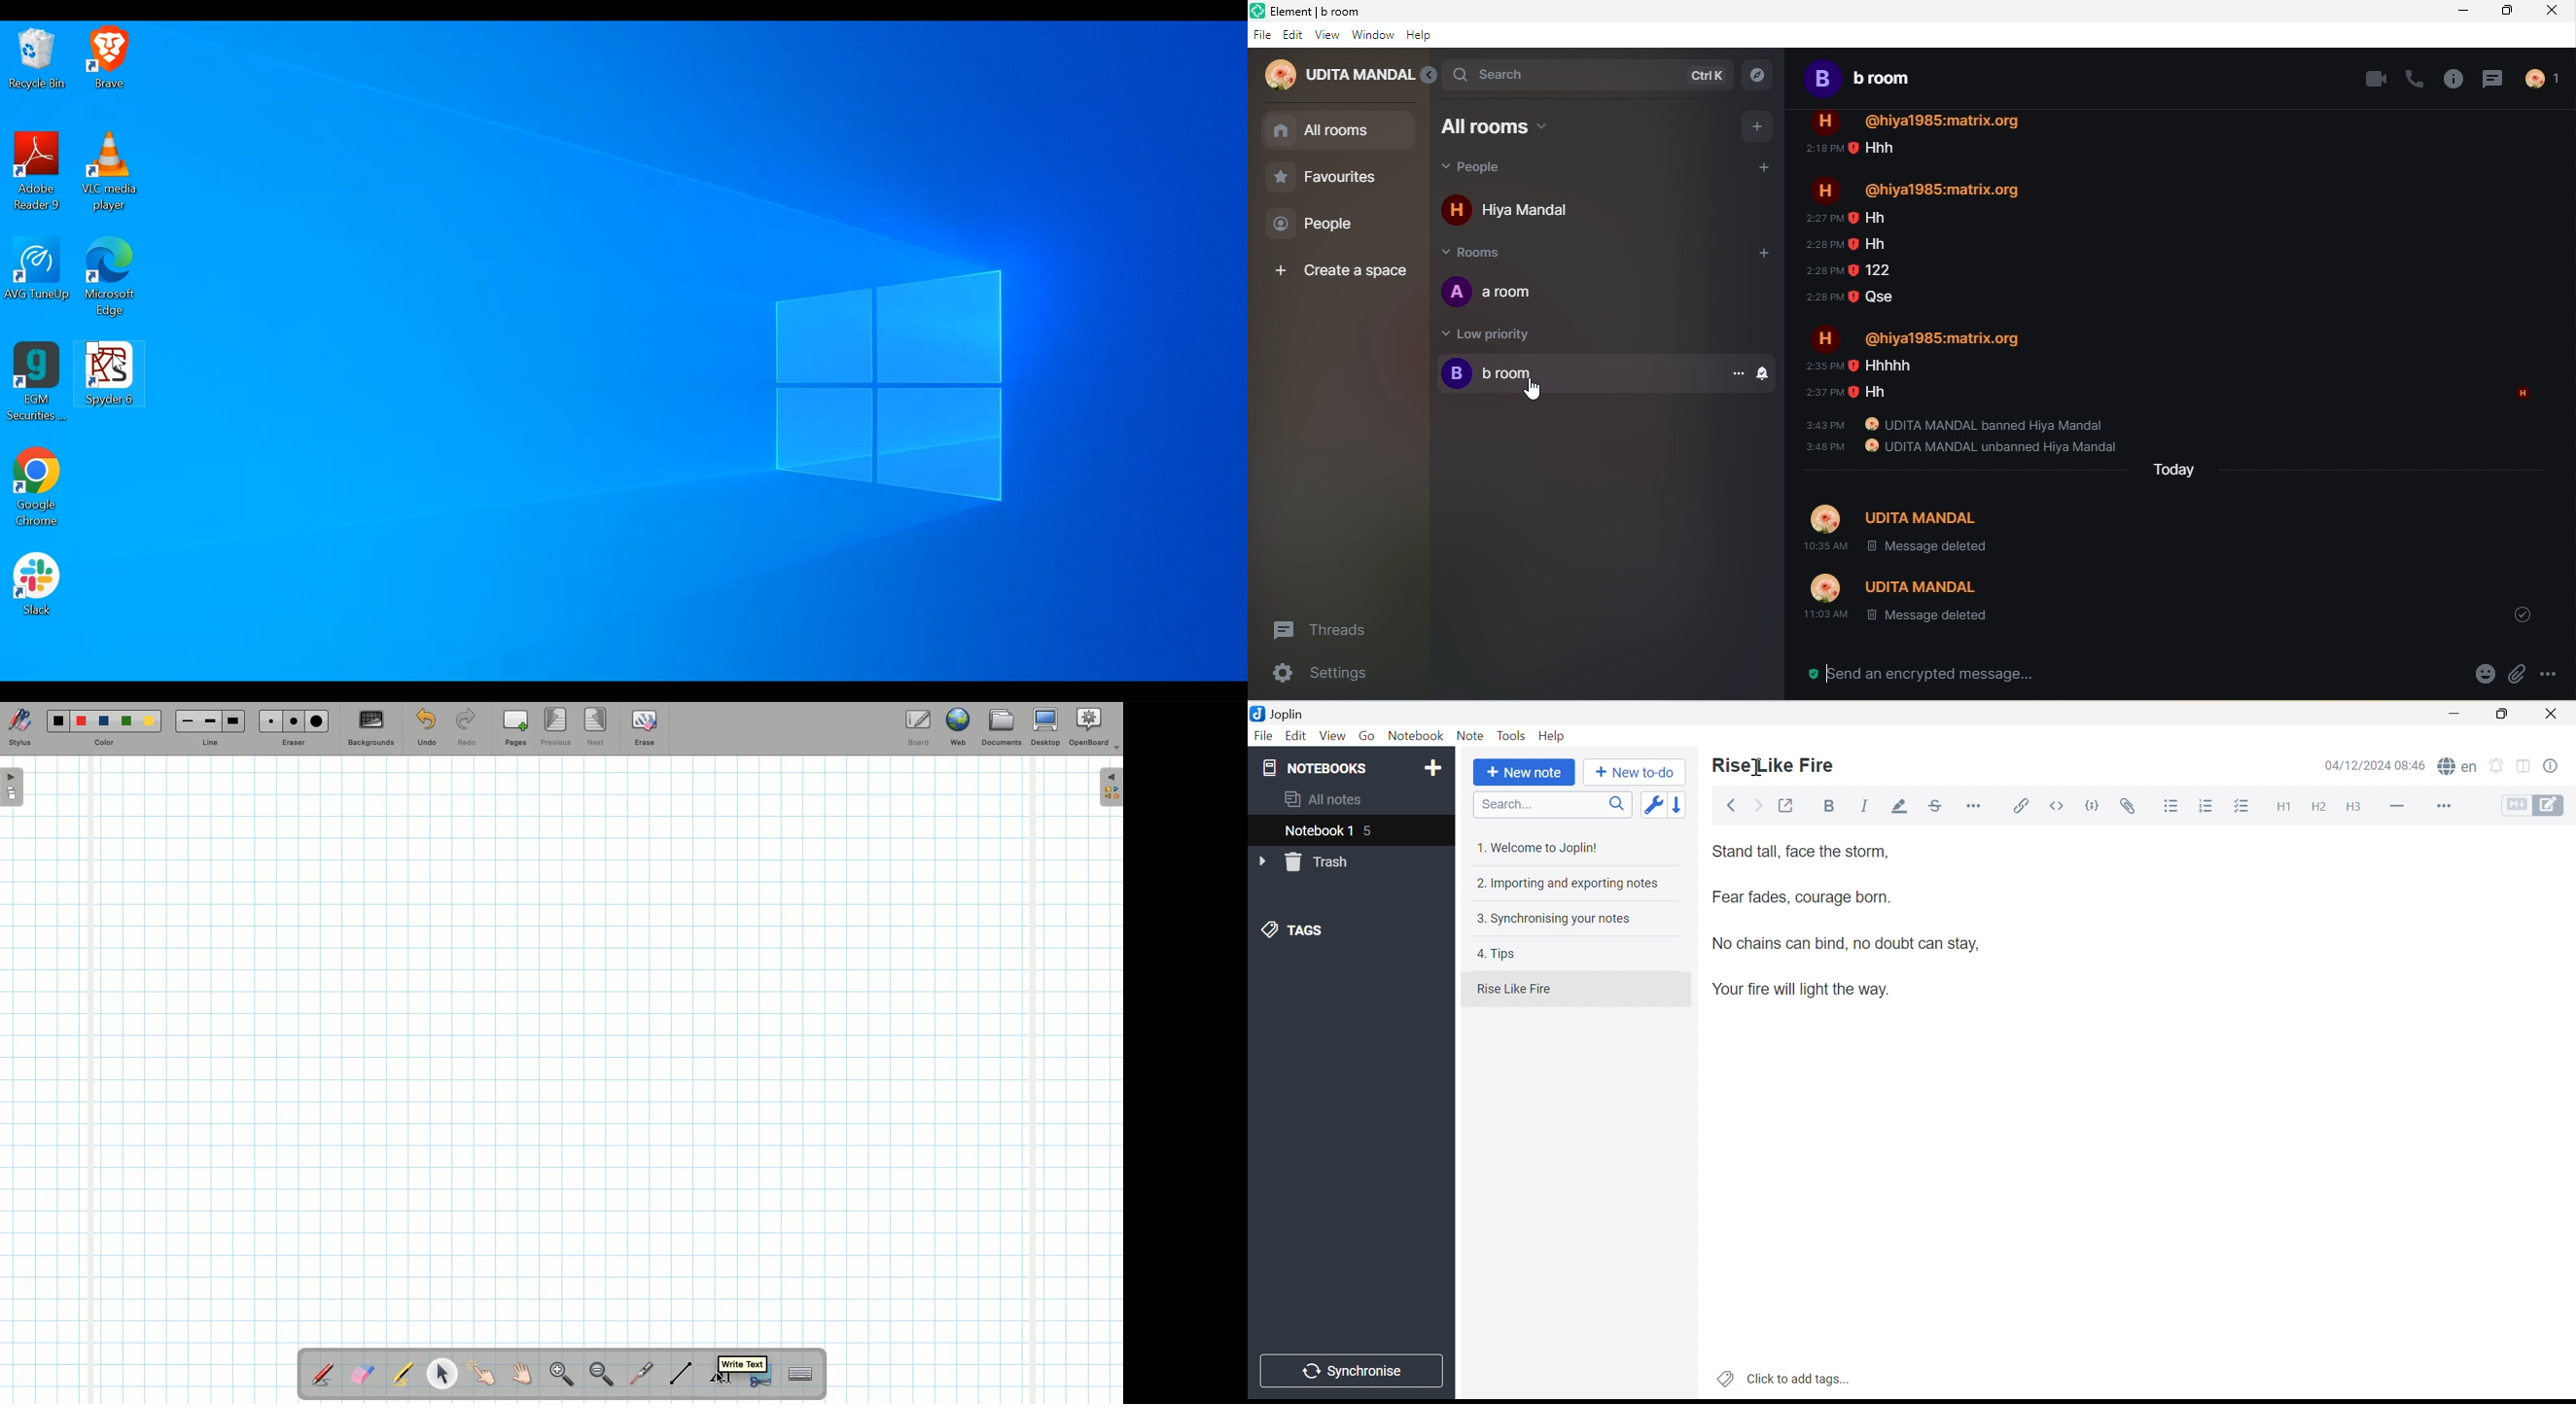  What do you see at coordinates (1864, 804) in the screenshot?
I see `Italic` at bounding box center [1864, 804].